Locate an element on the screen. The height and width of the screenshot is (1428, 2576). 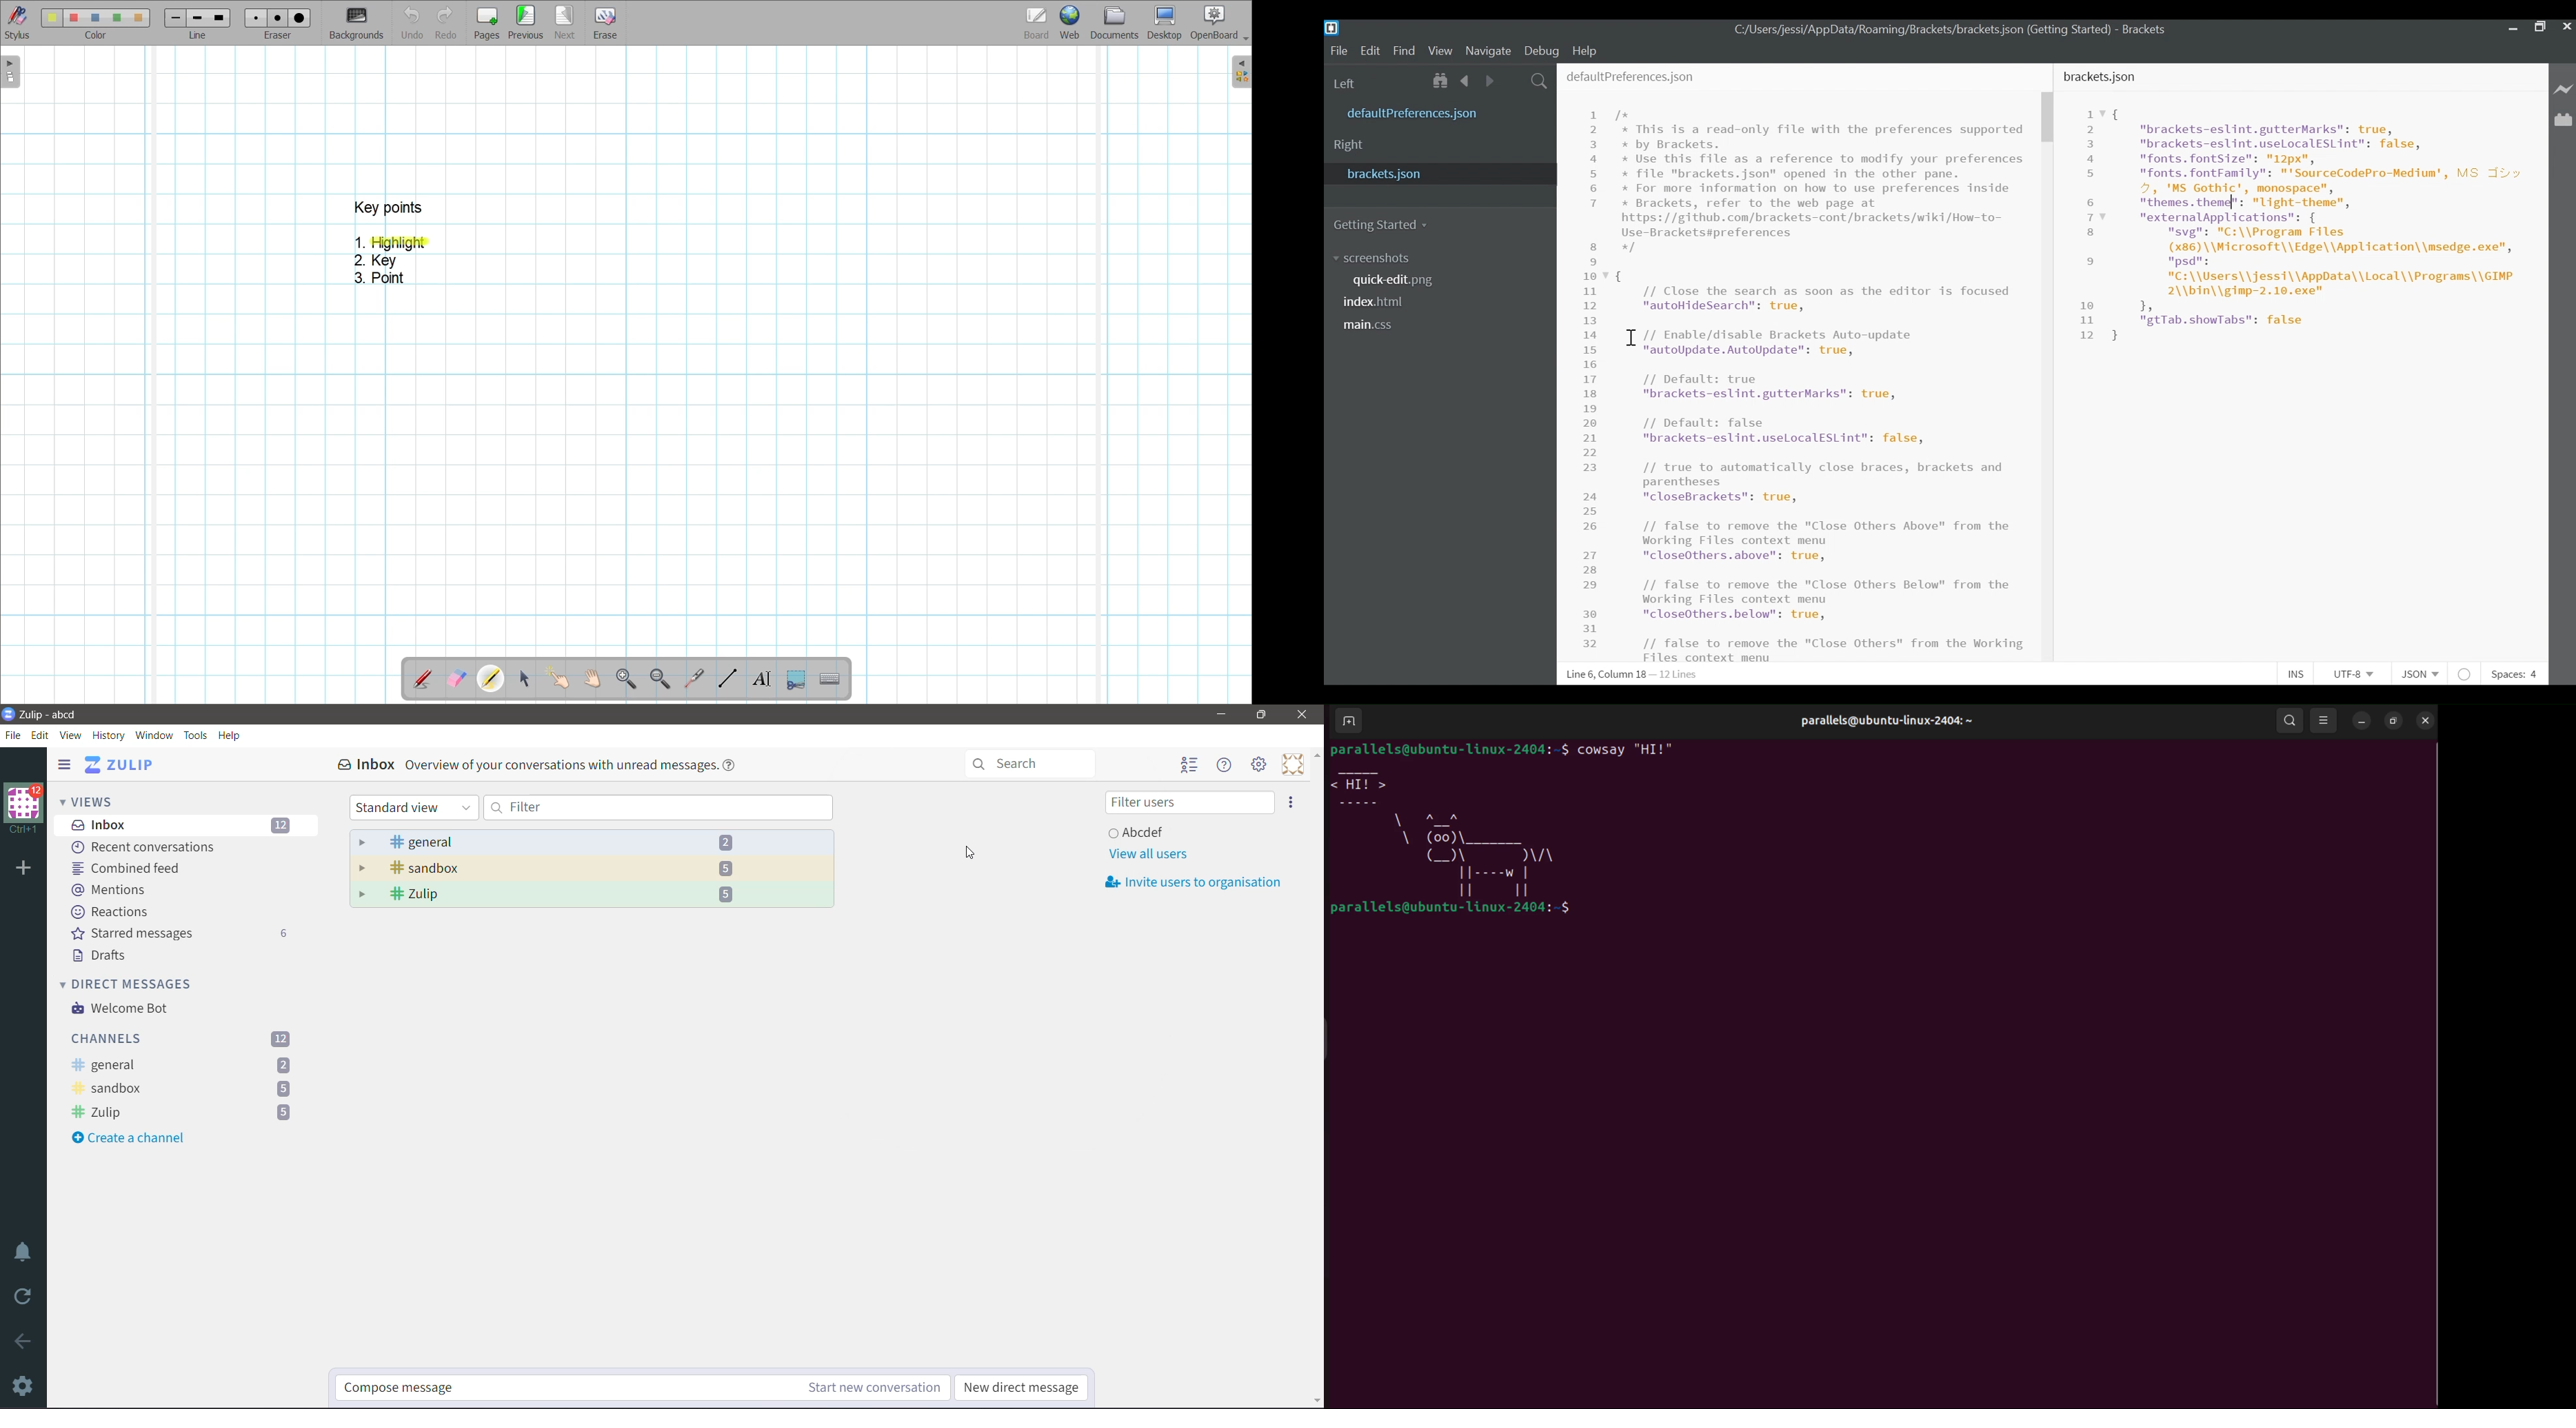
sandbox - 5 is located at coordinates (592, 869).